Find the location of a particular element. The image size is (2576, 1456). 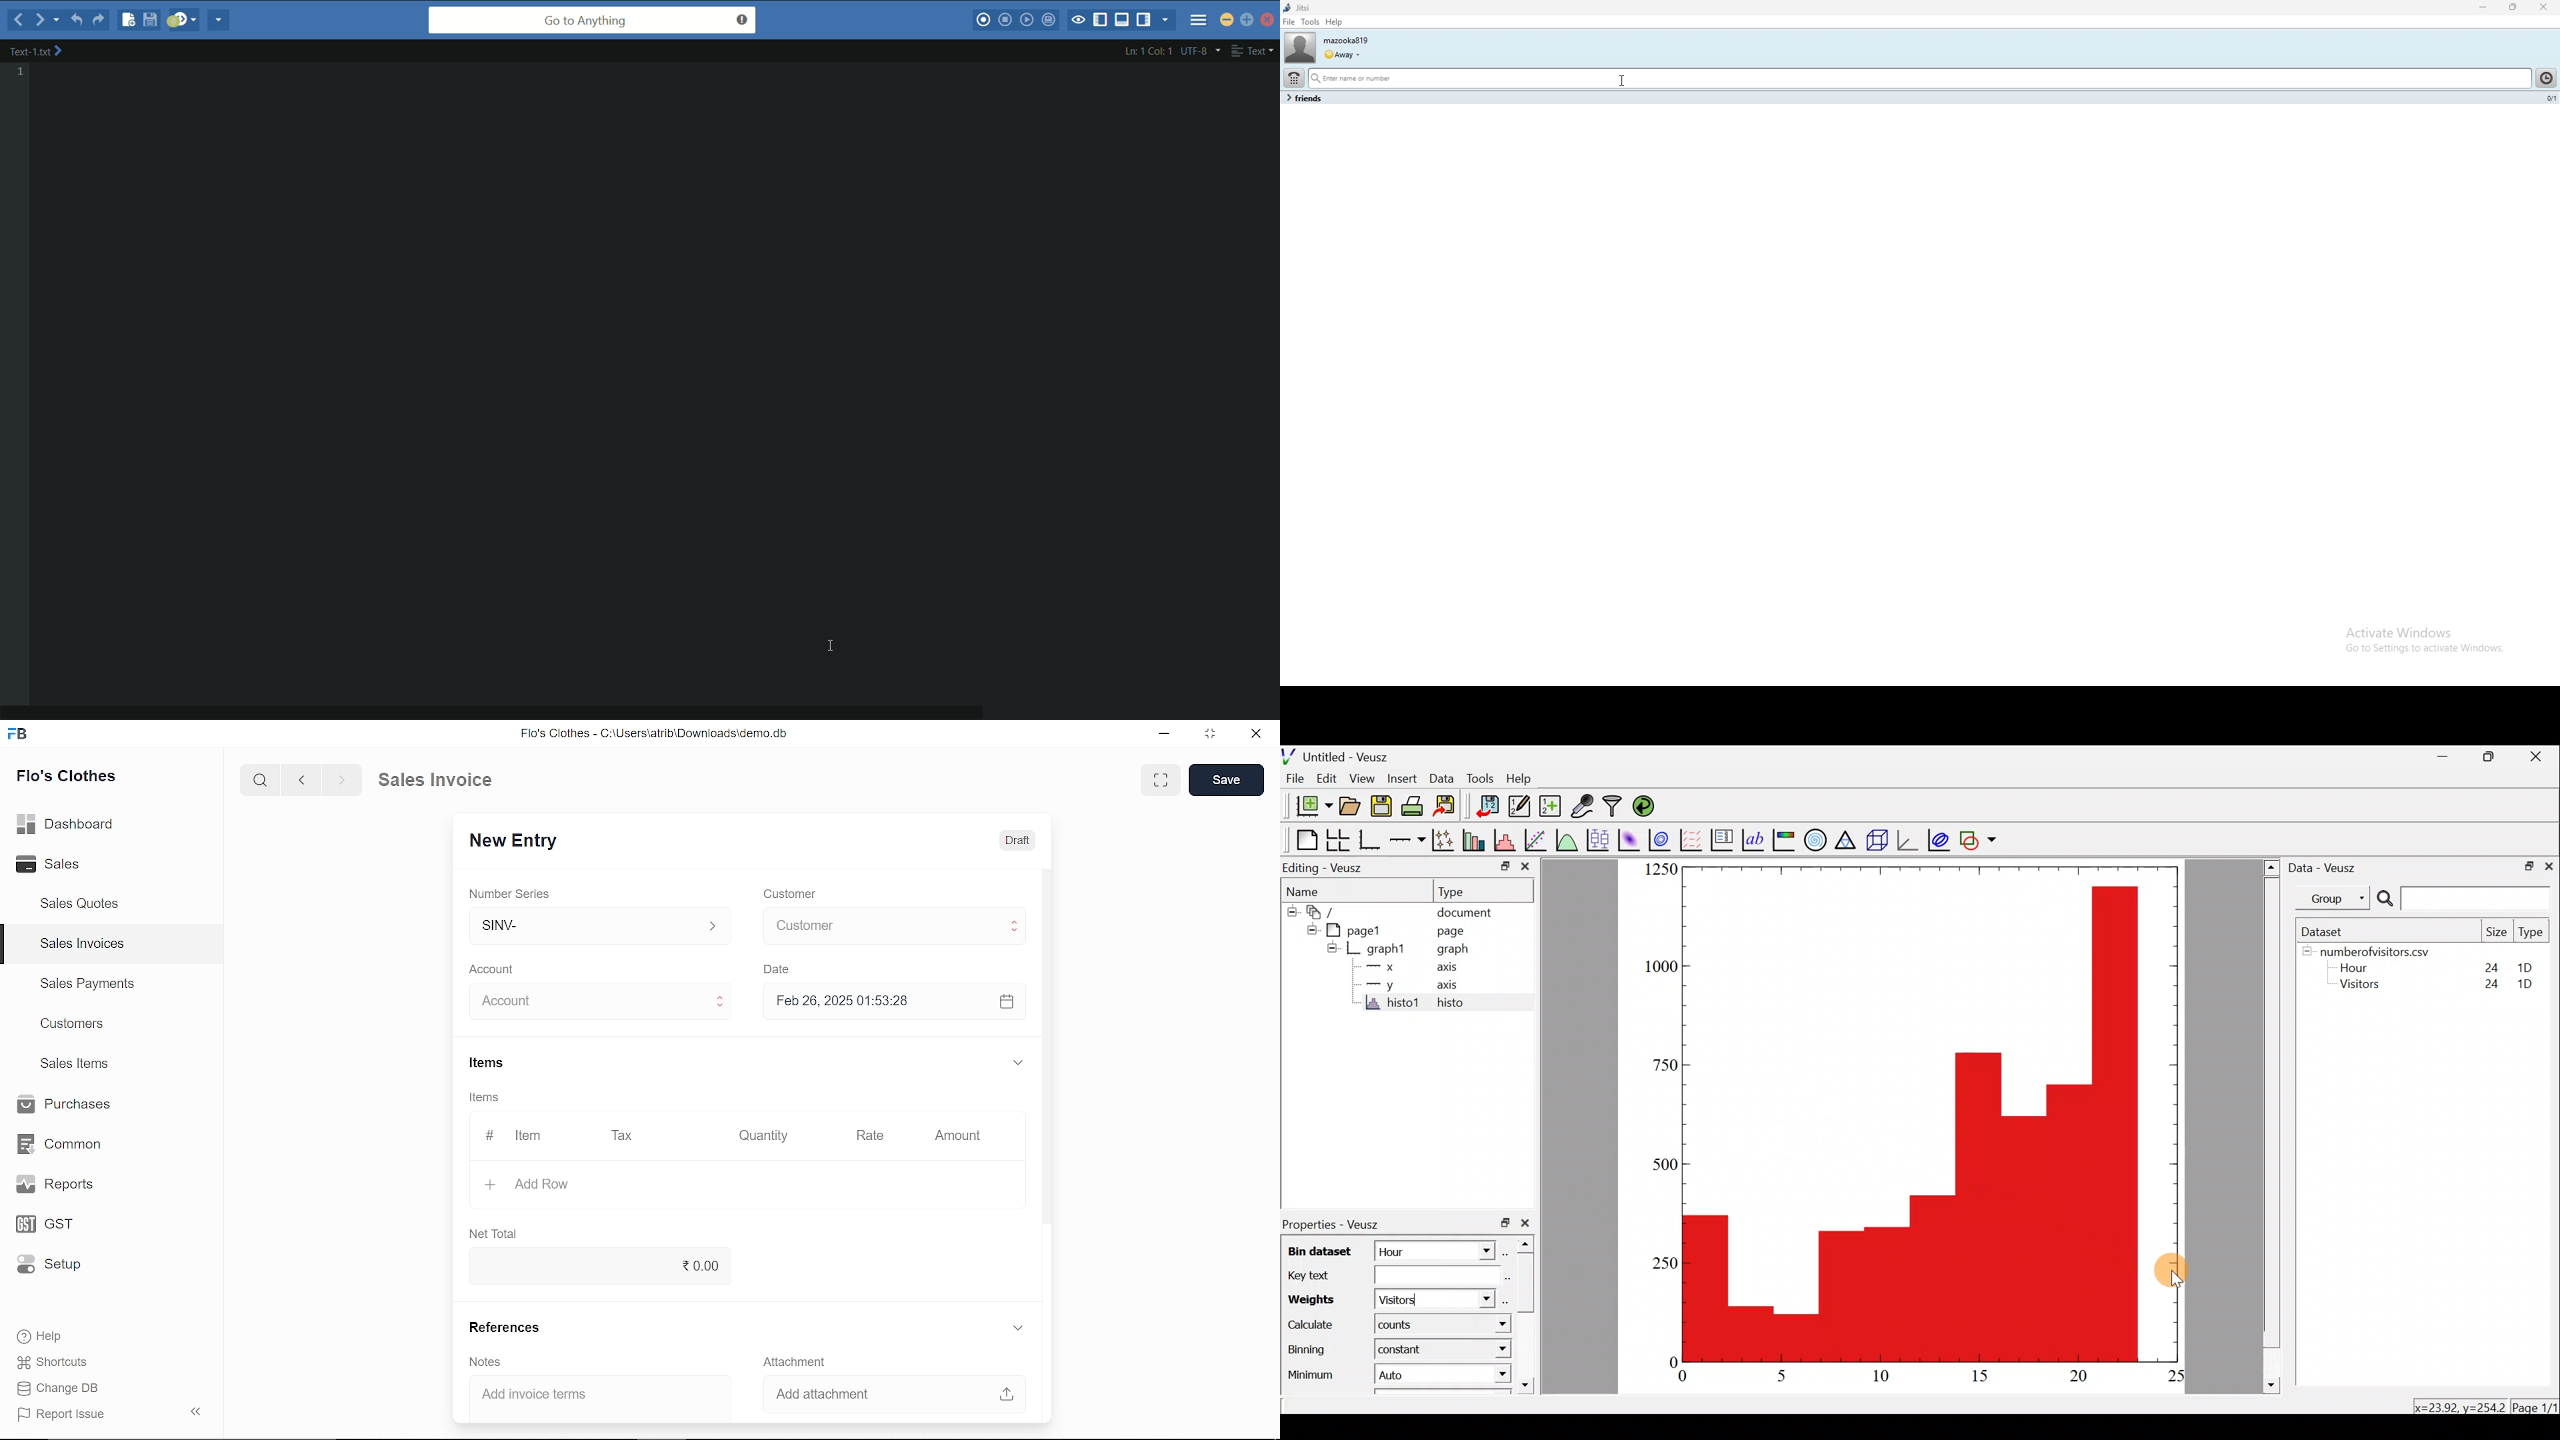

restore down is located at coordinates (2527, 867).